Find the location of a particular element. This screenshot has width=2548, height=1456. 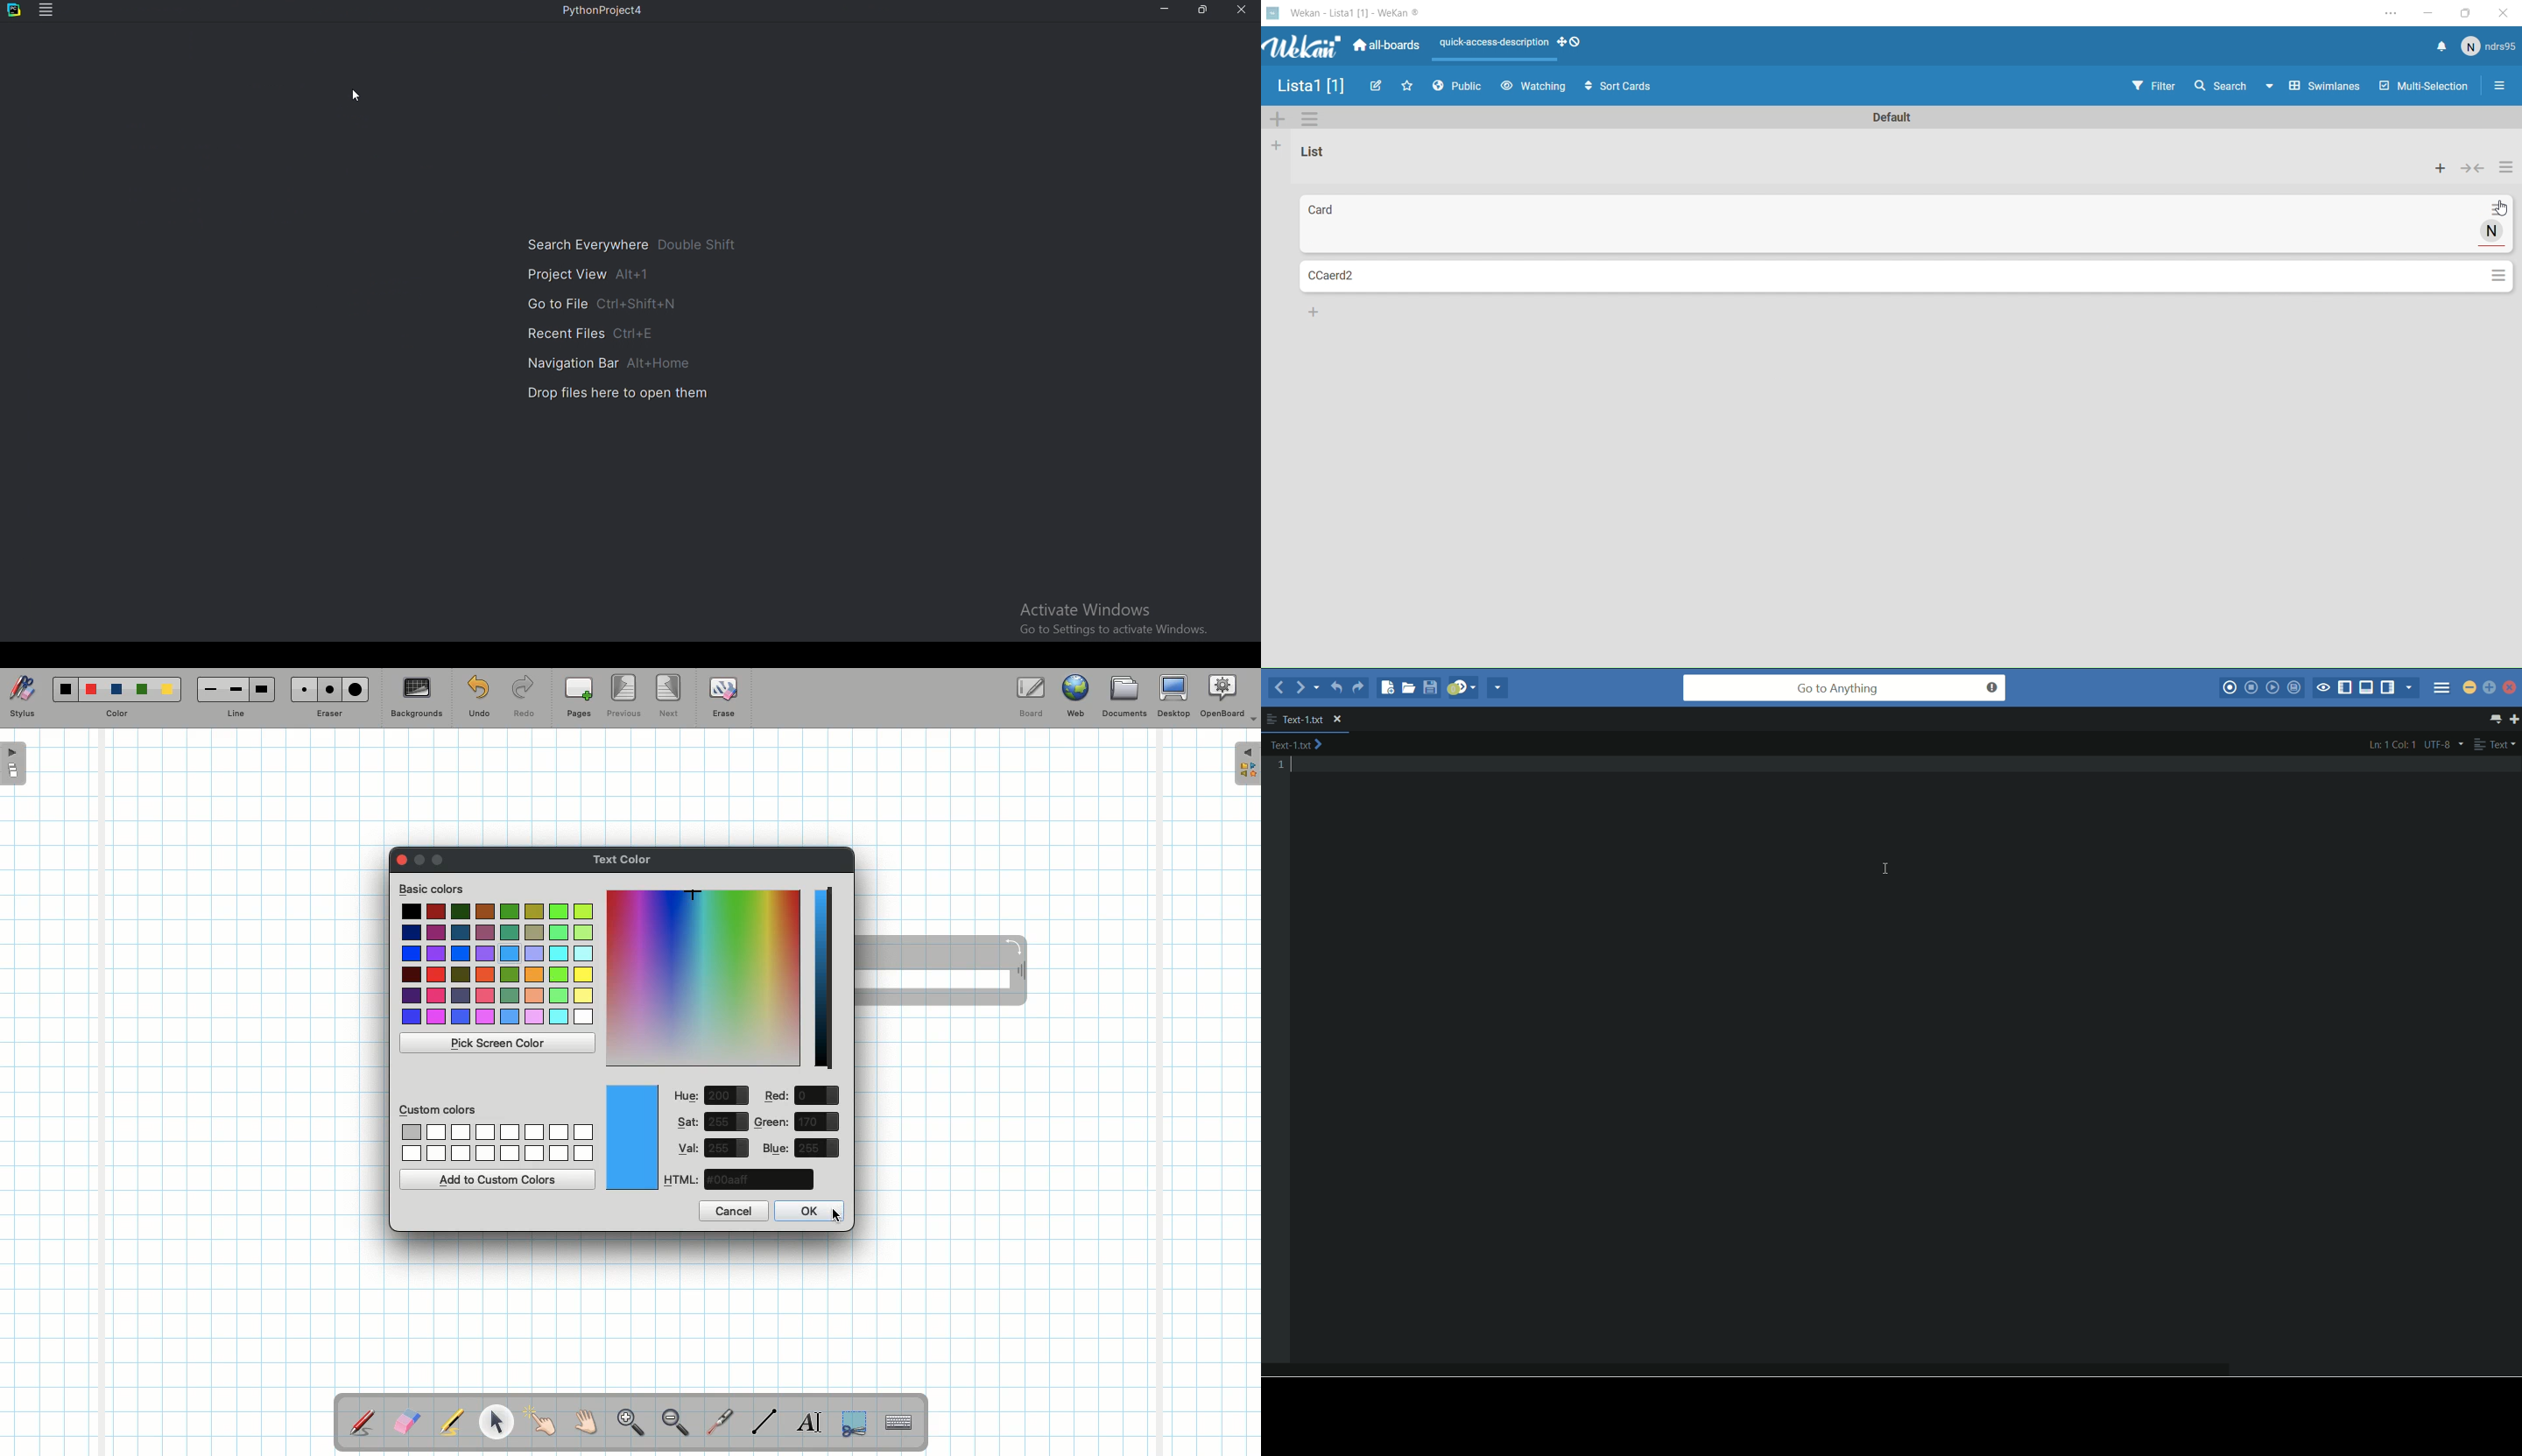

Pointer is located at coordinates (541, 1422).